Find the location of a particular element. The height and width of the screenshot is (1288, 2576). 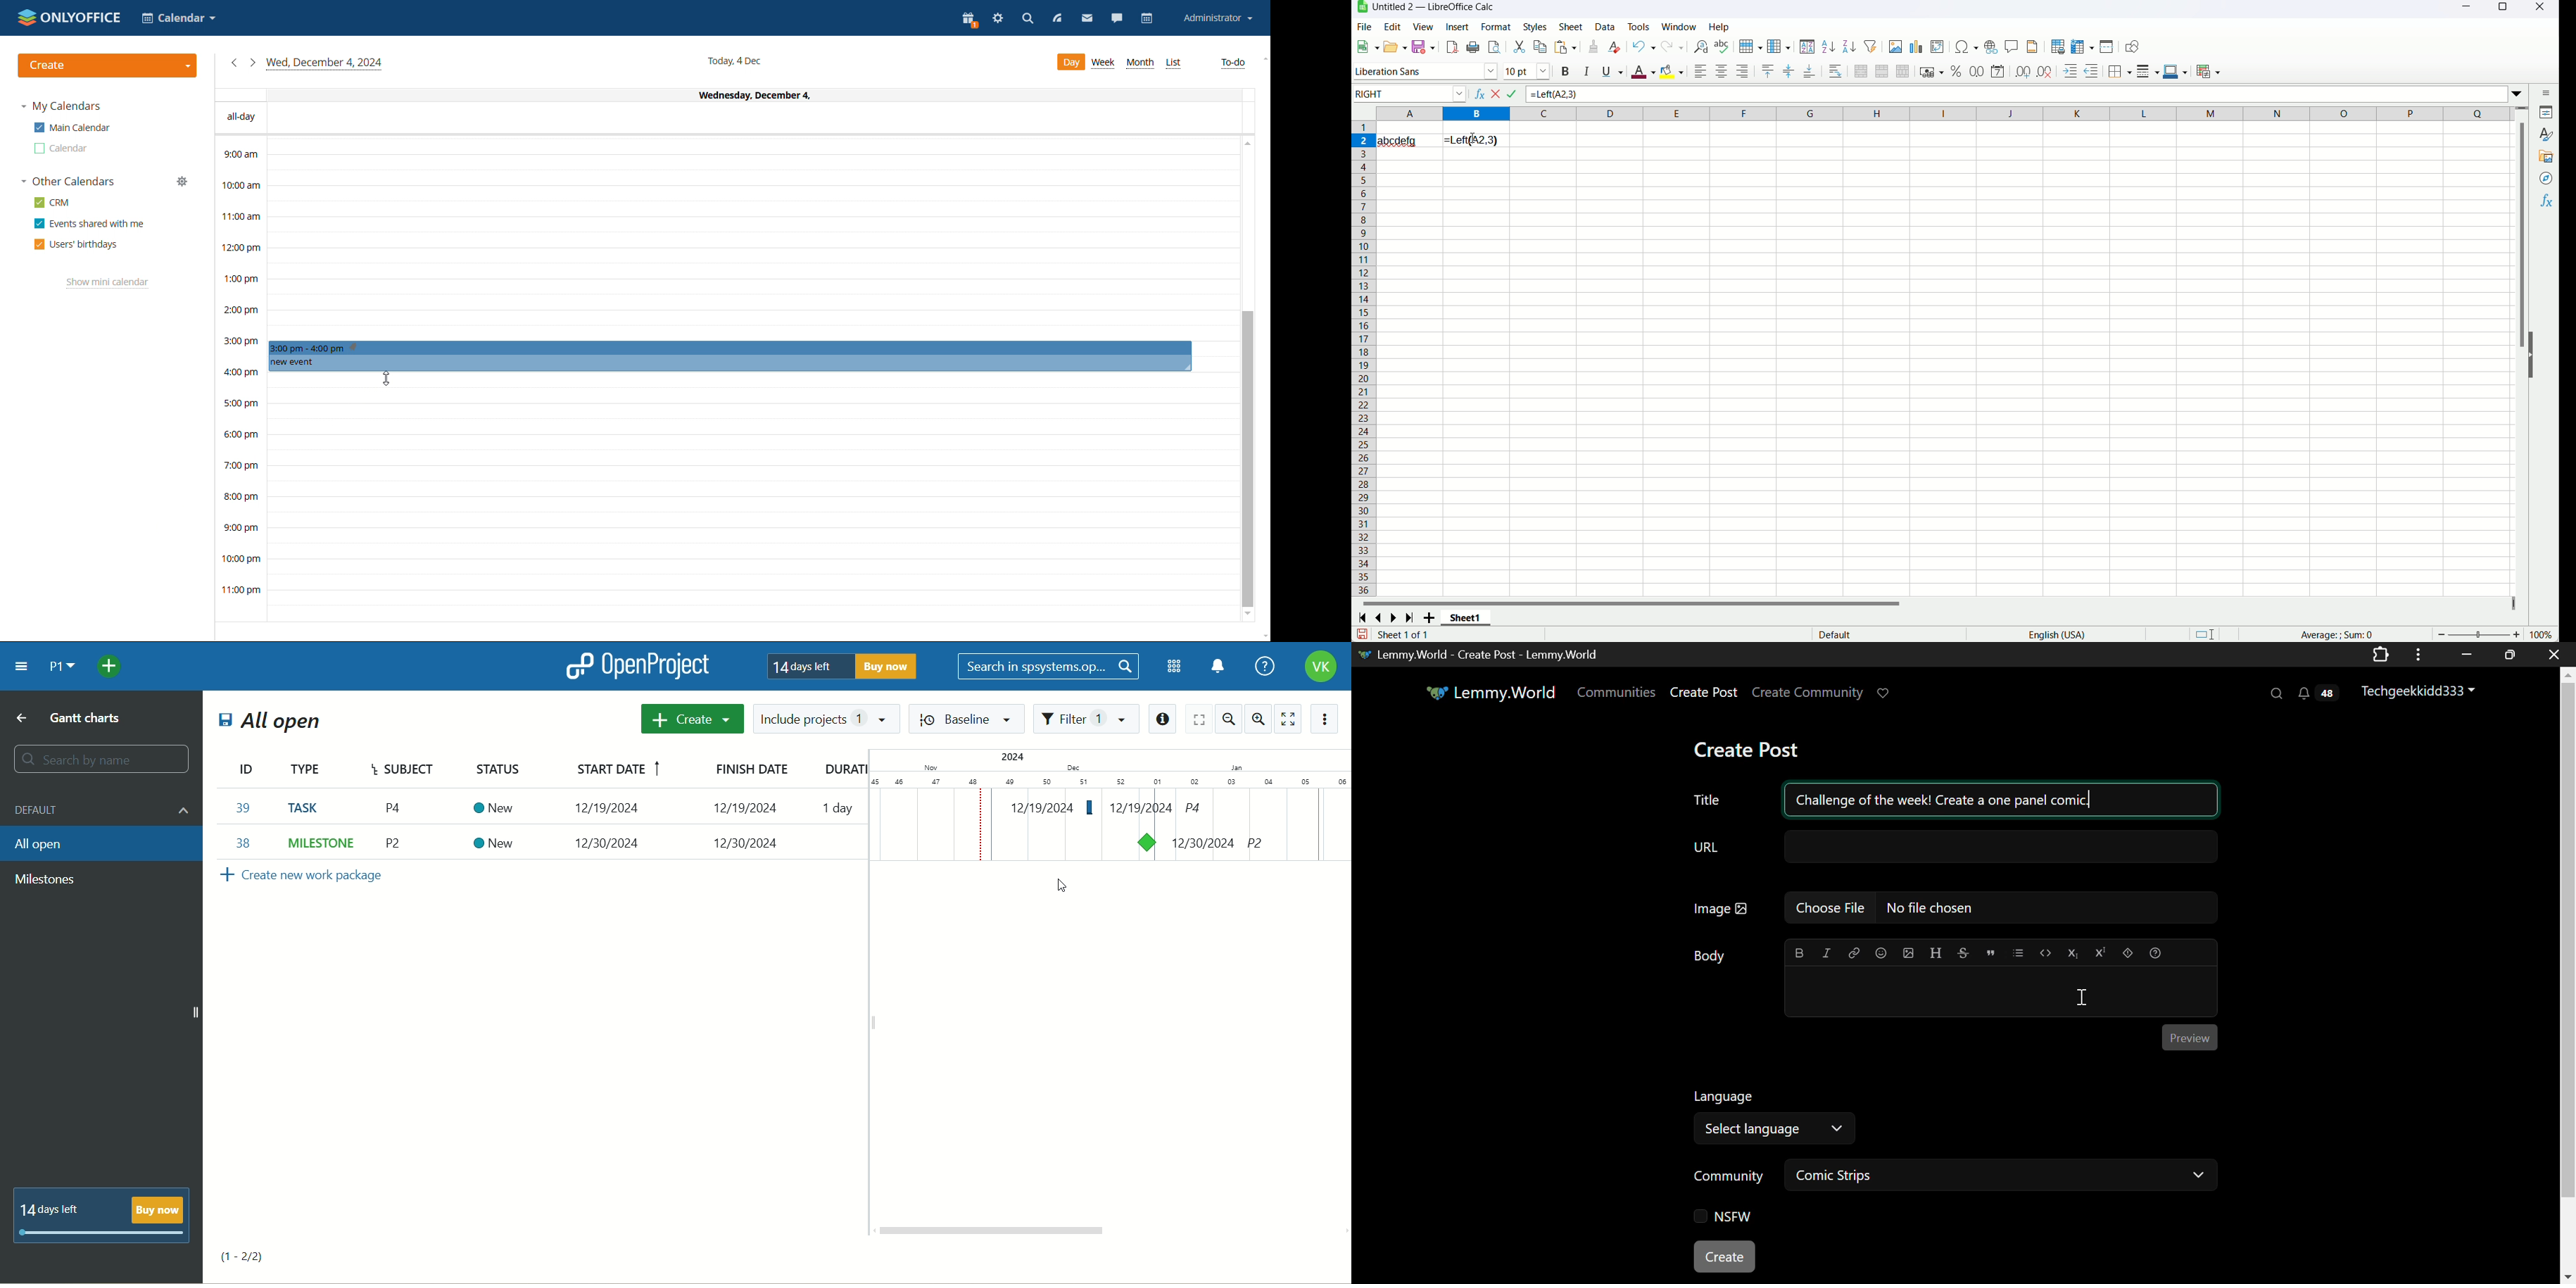

manage is located at coordinates (182, 181).